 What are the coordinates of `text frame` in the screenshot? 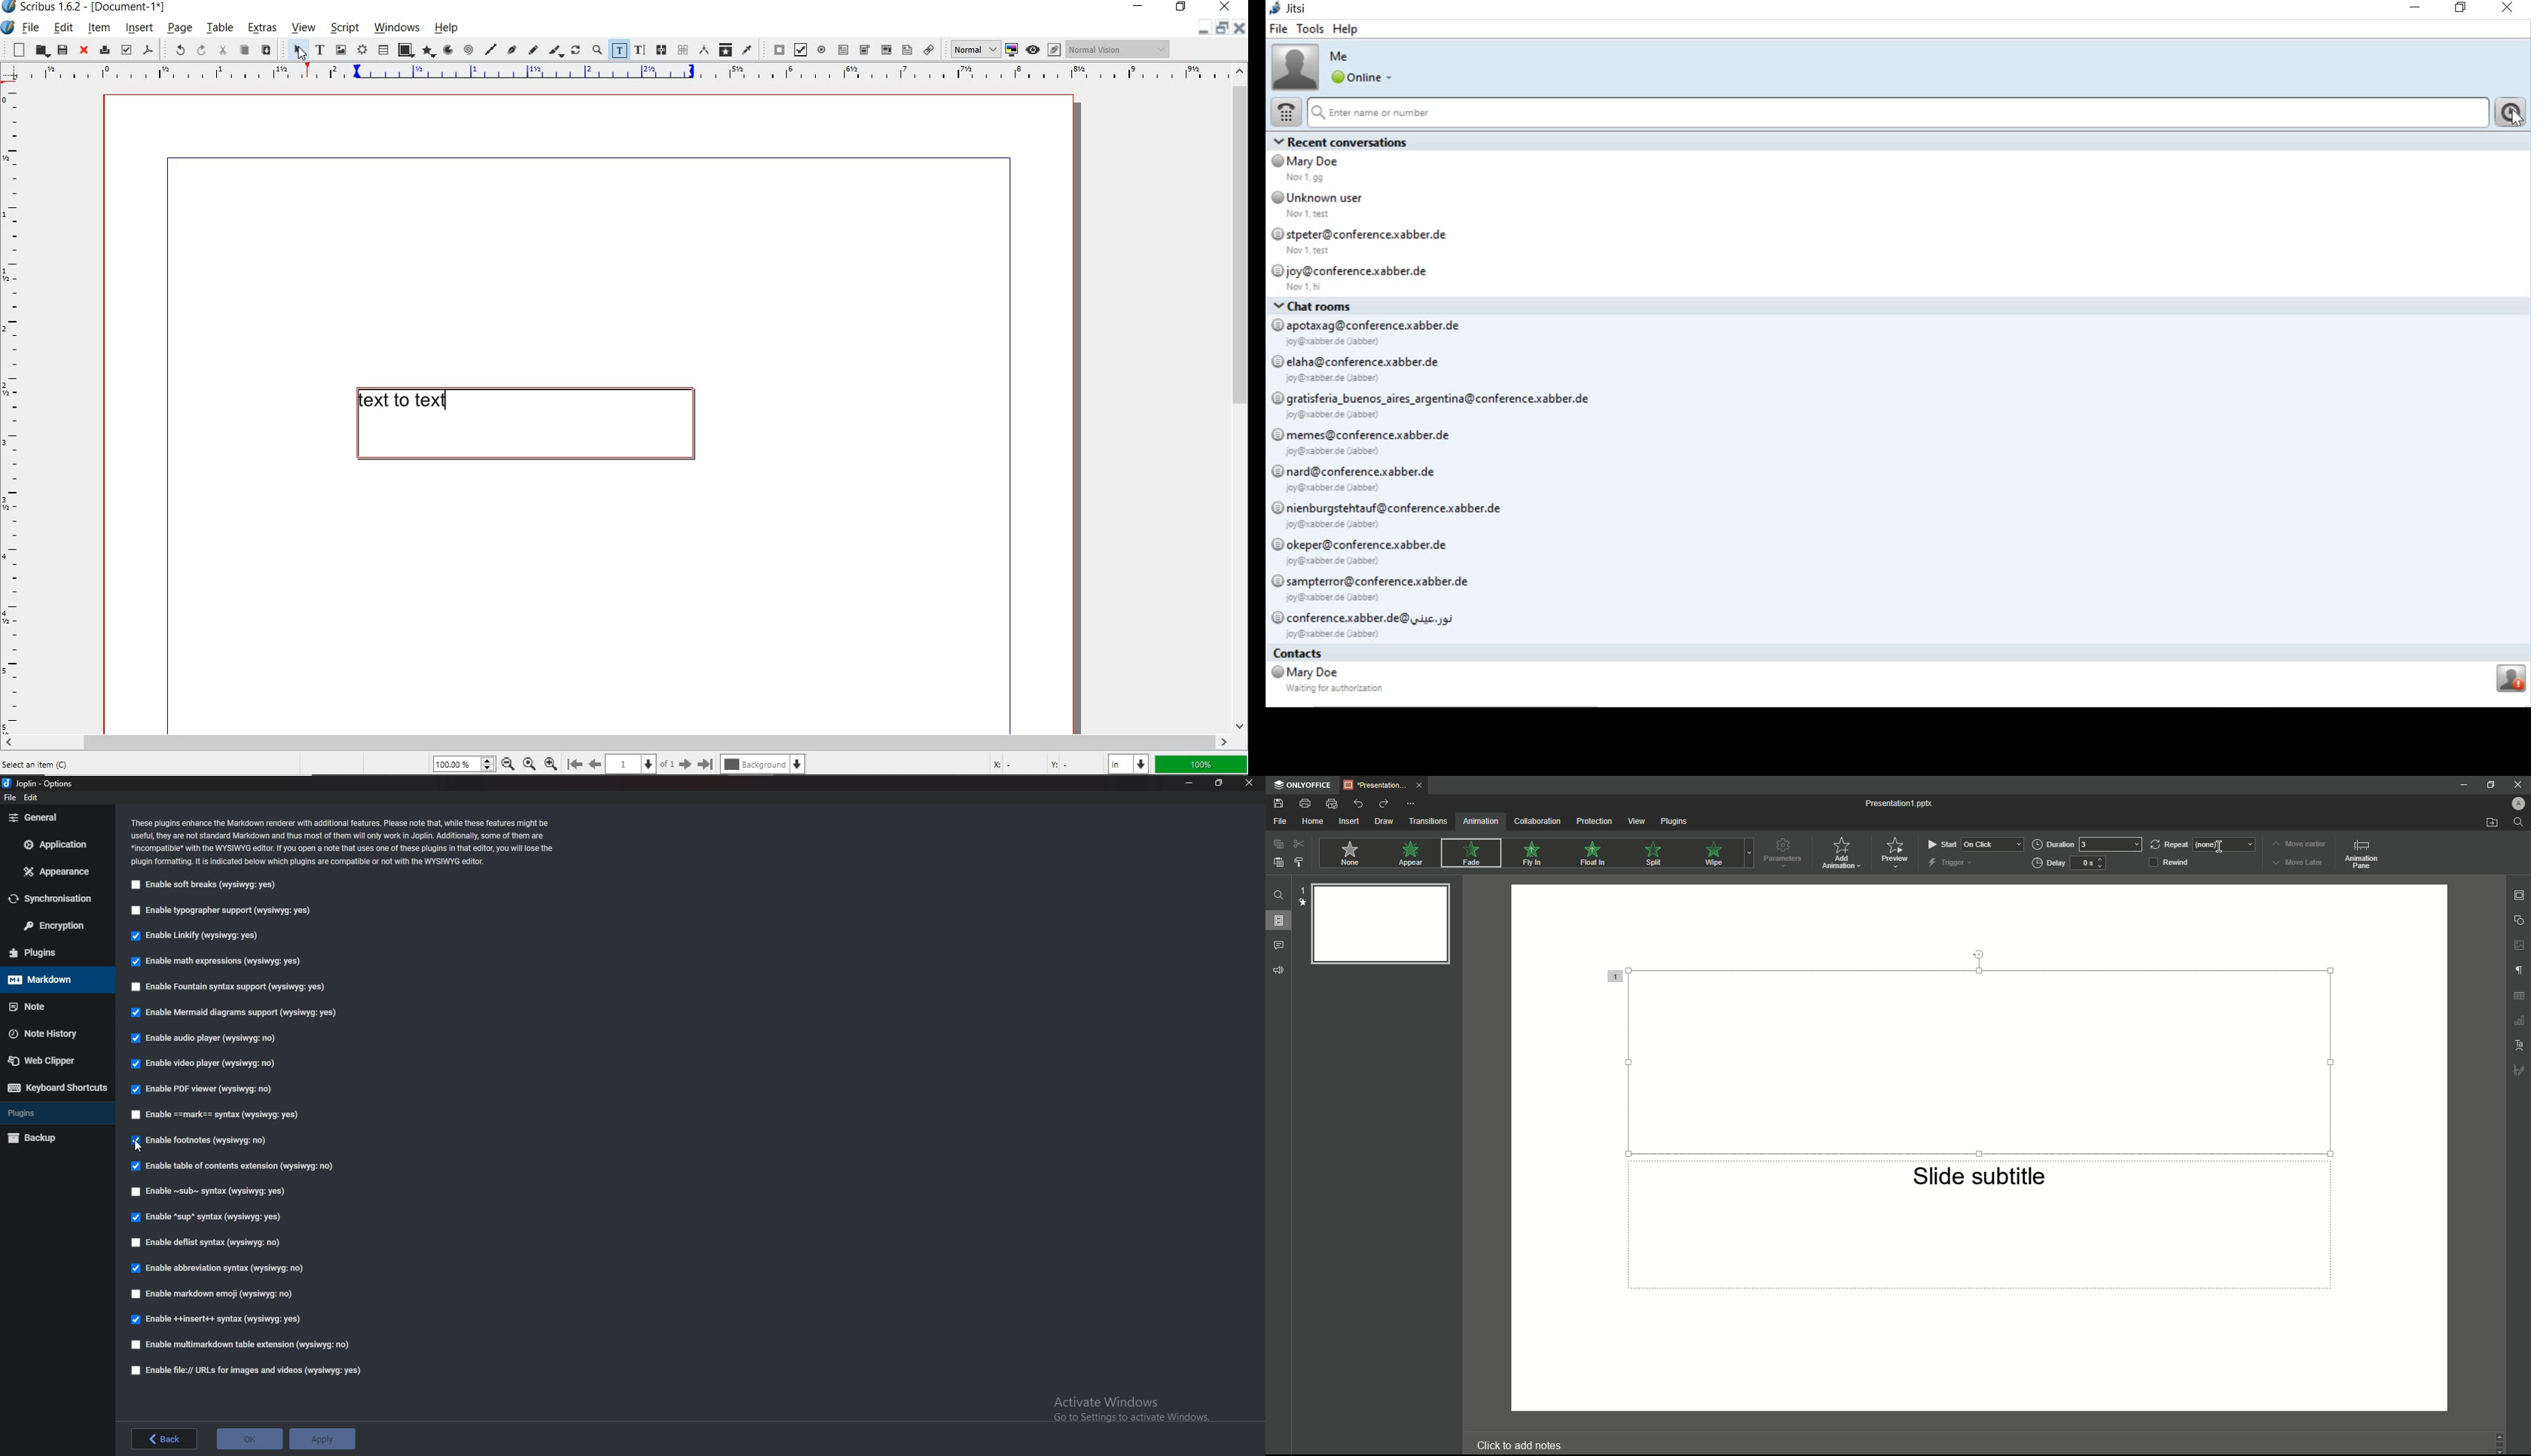 It's located at (319, 51).